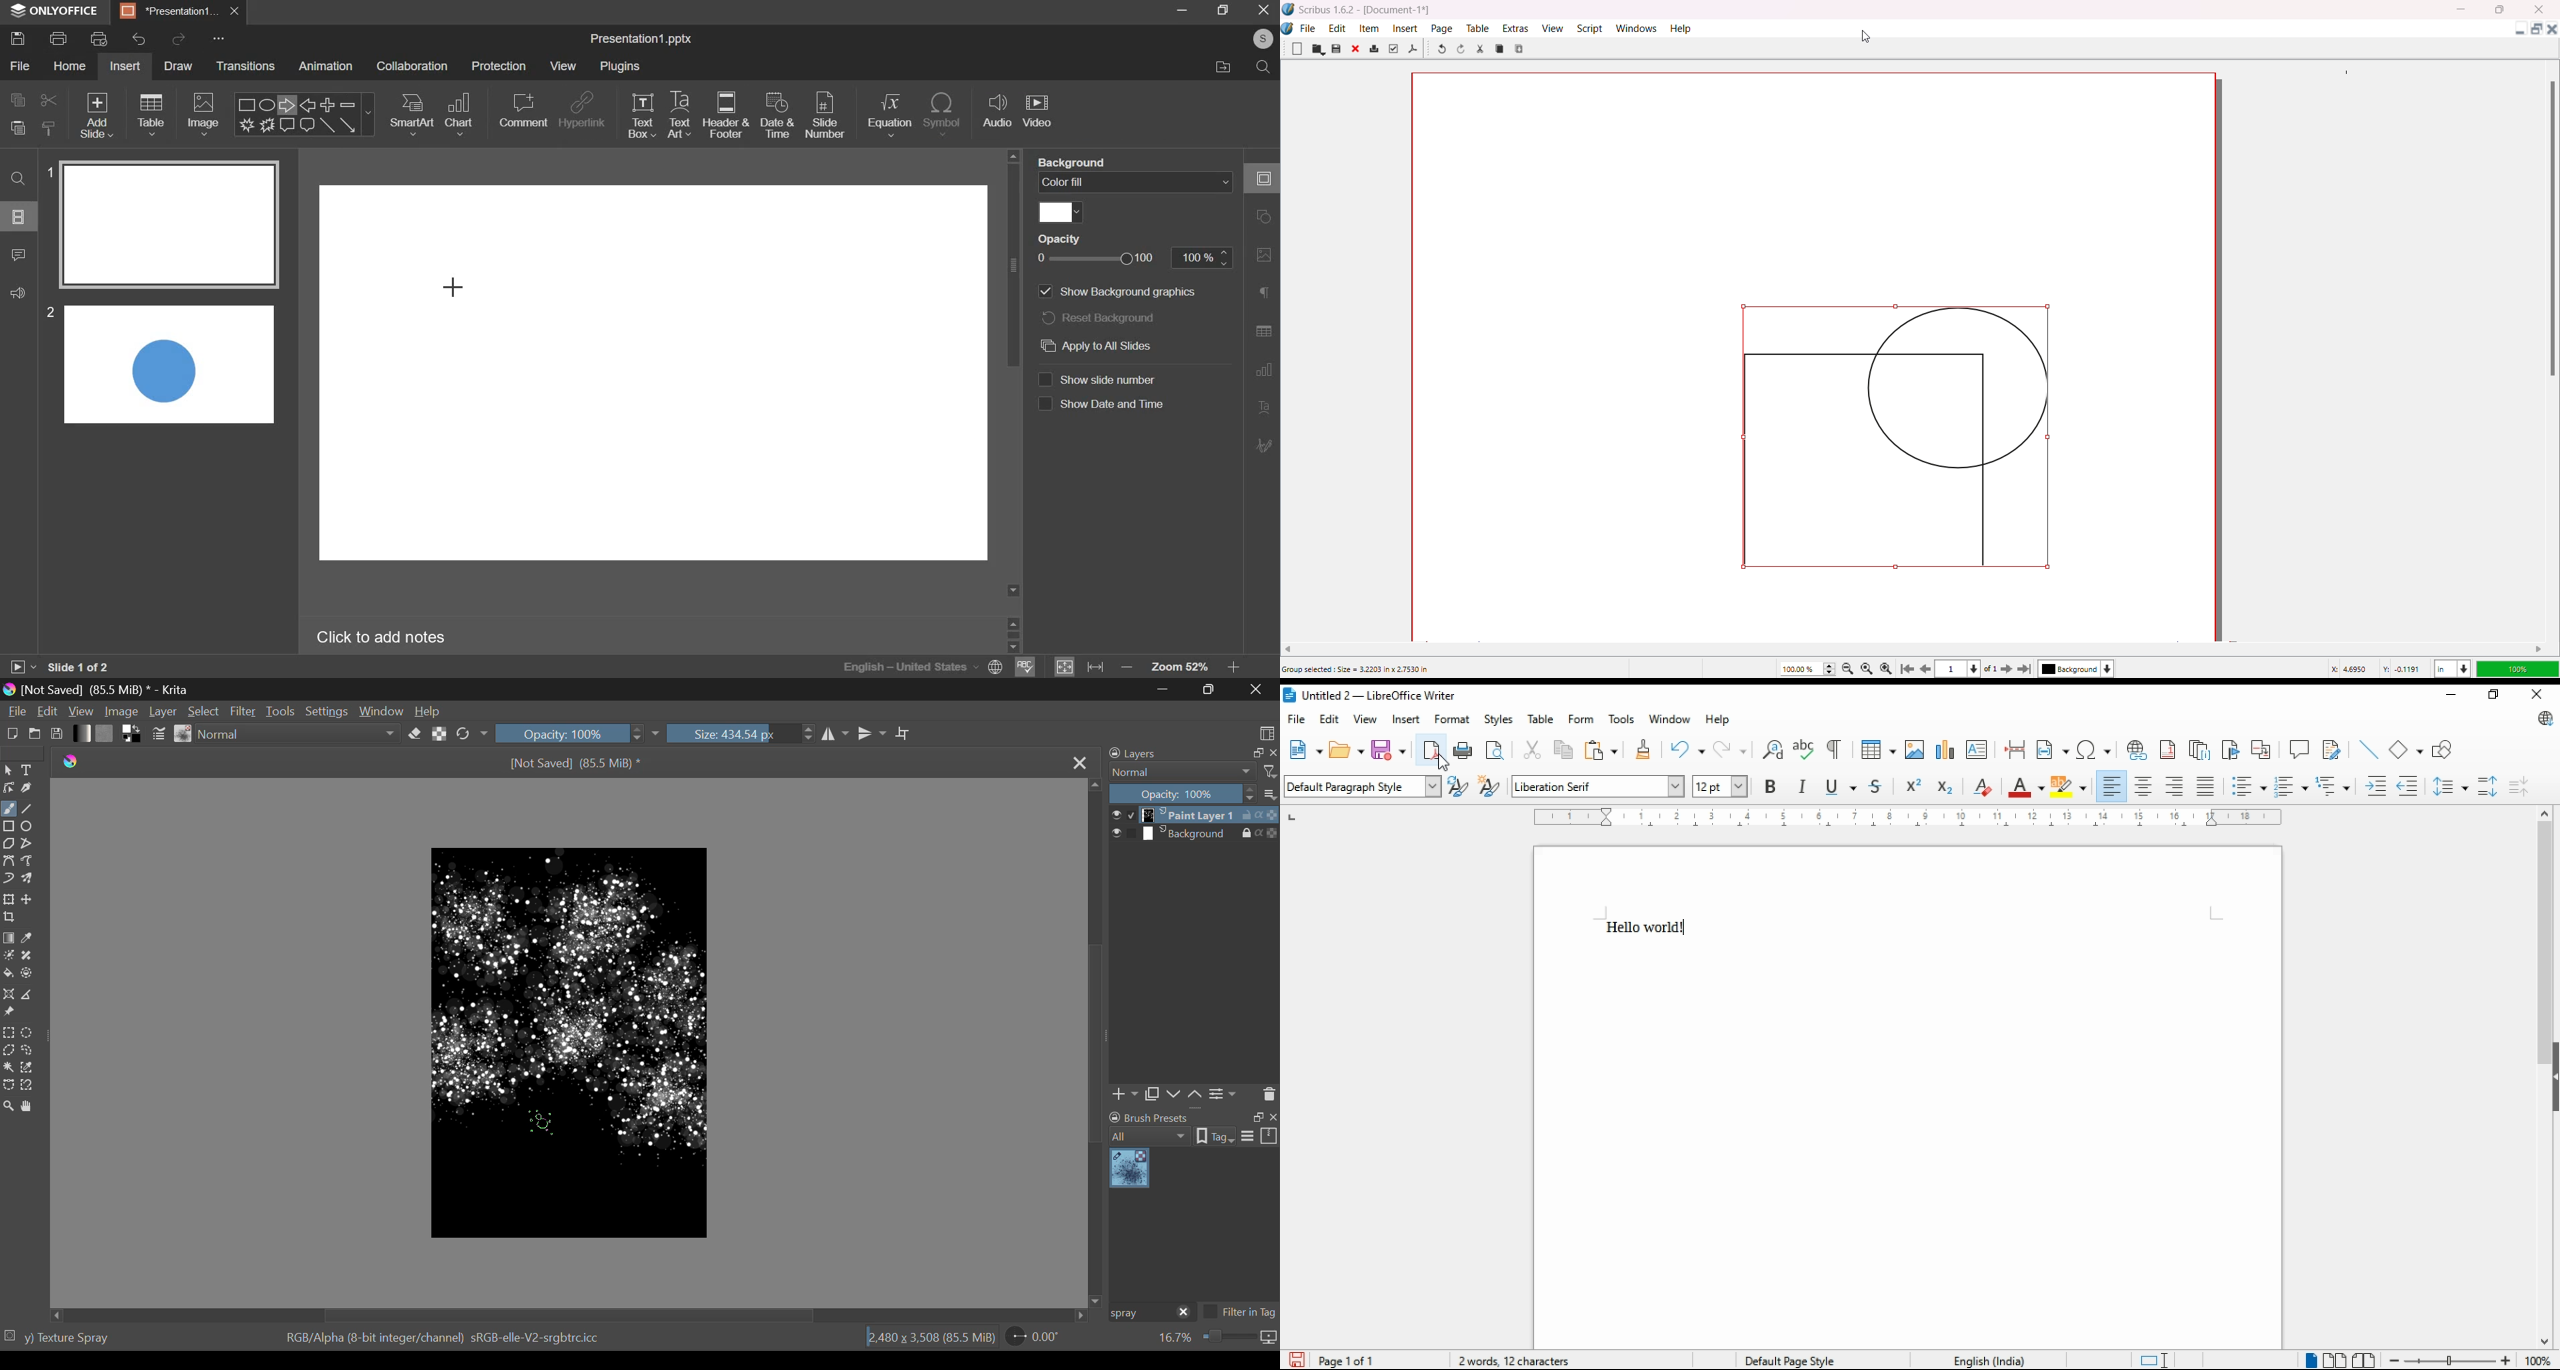 The height and width of the screenshot is (1372, 2576). What do you see at coordinates (12, 733) in the screenshot?
I see `New` at bounding box center [12, 733].